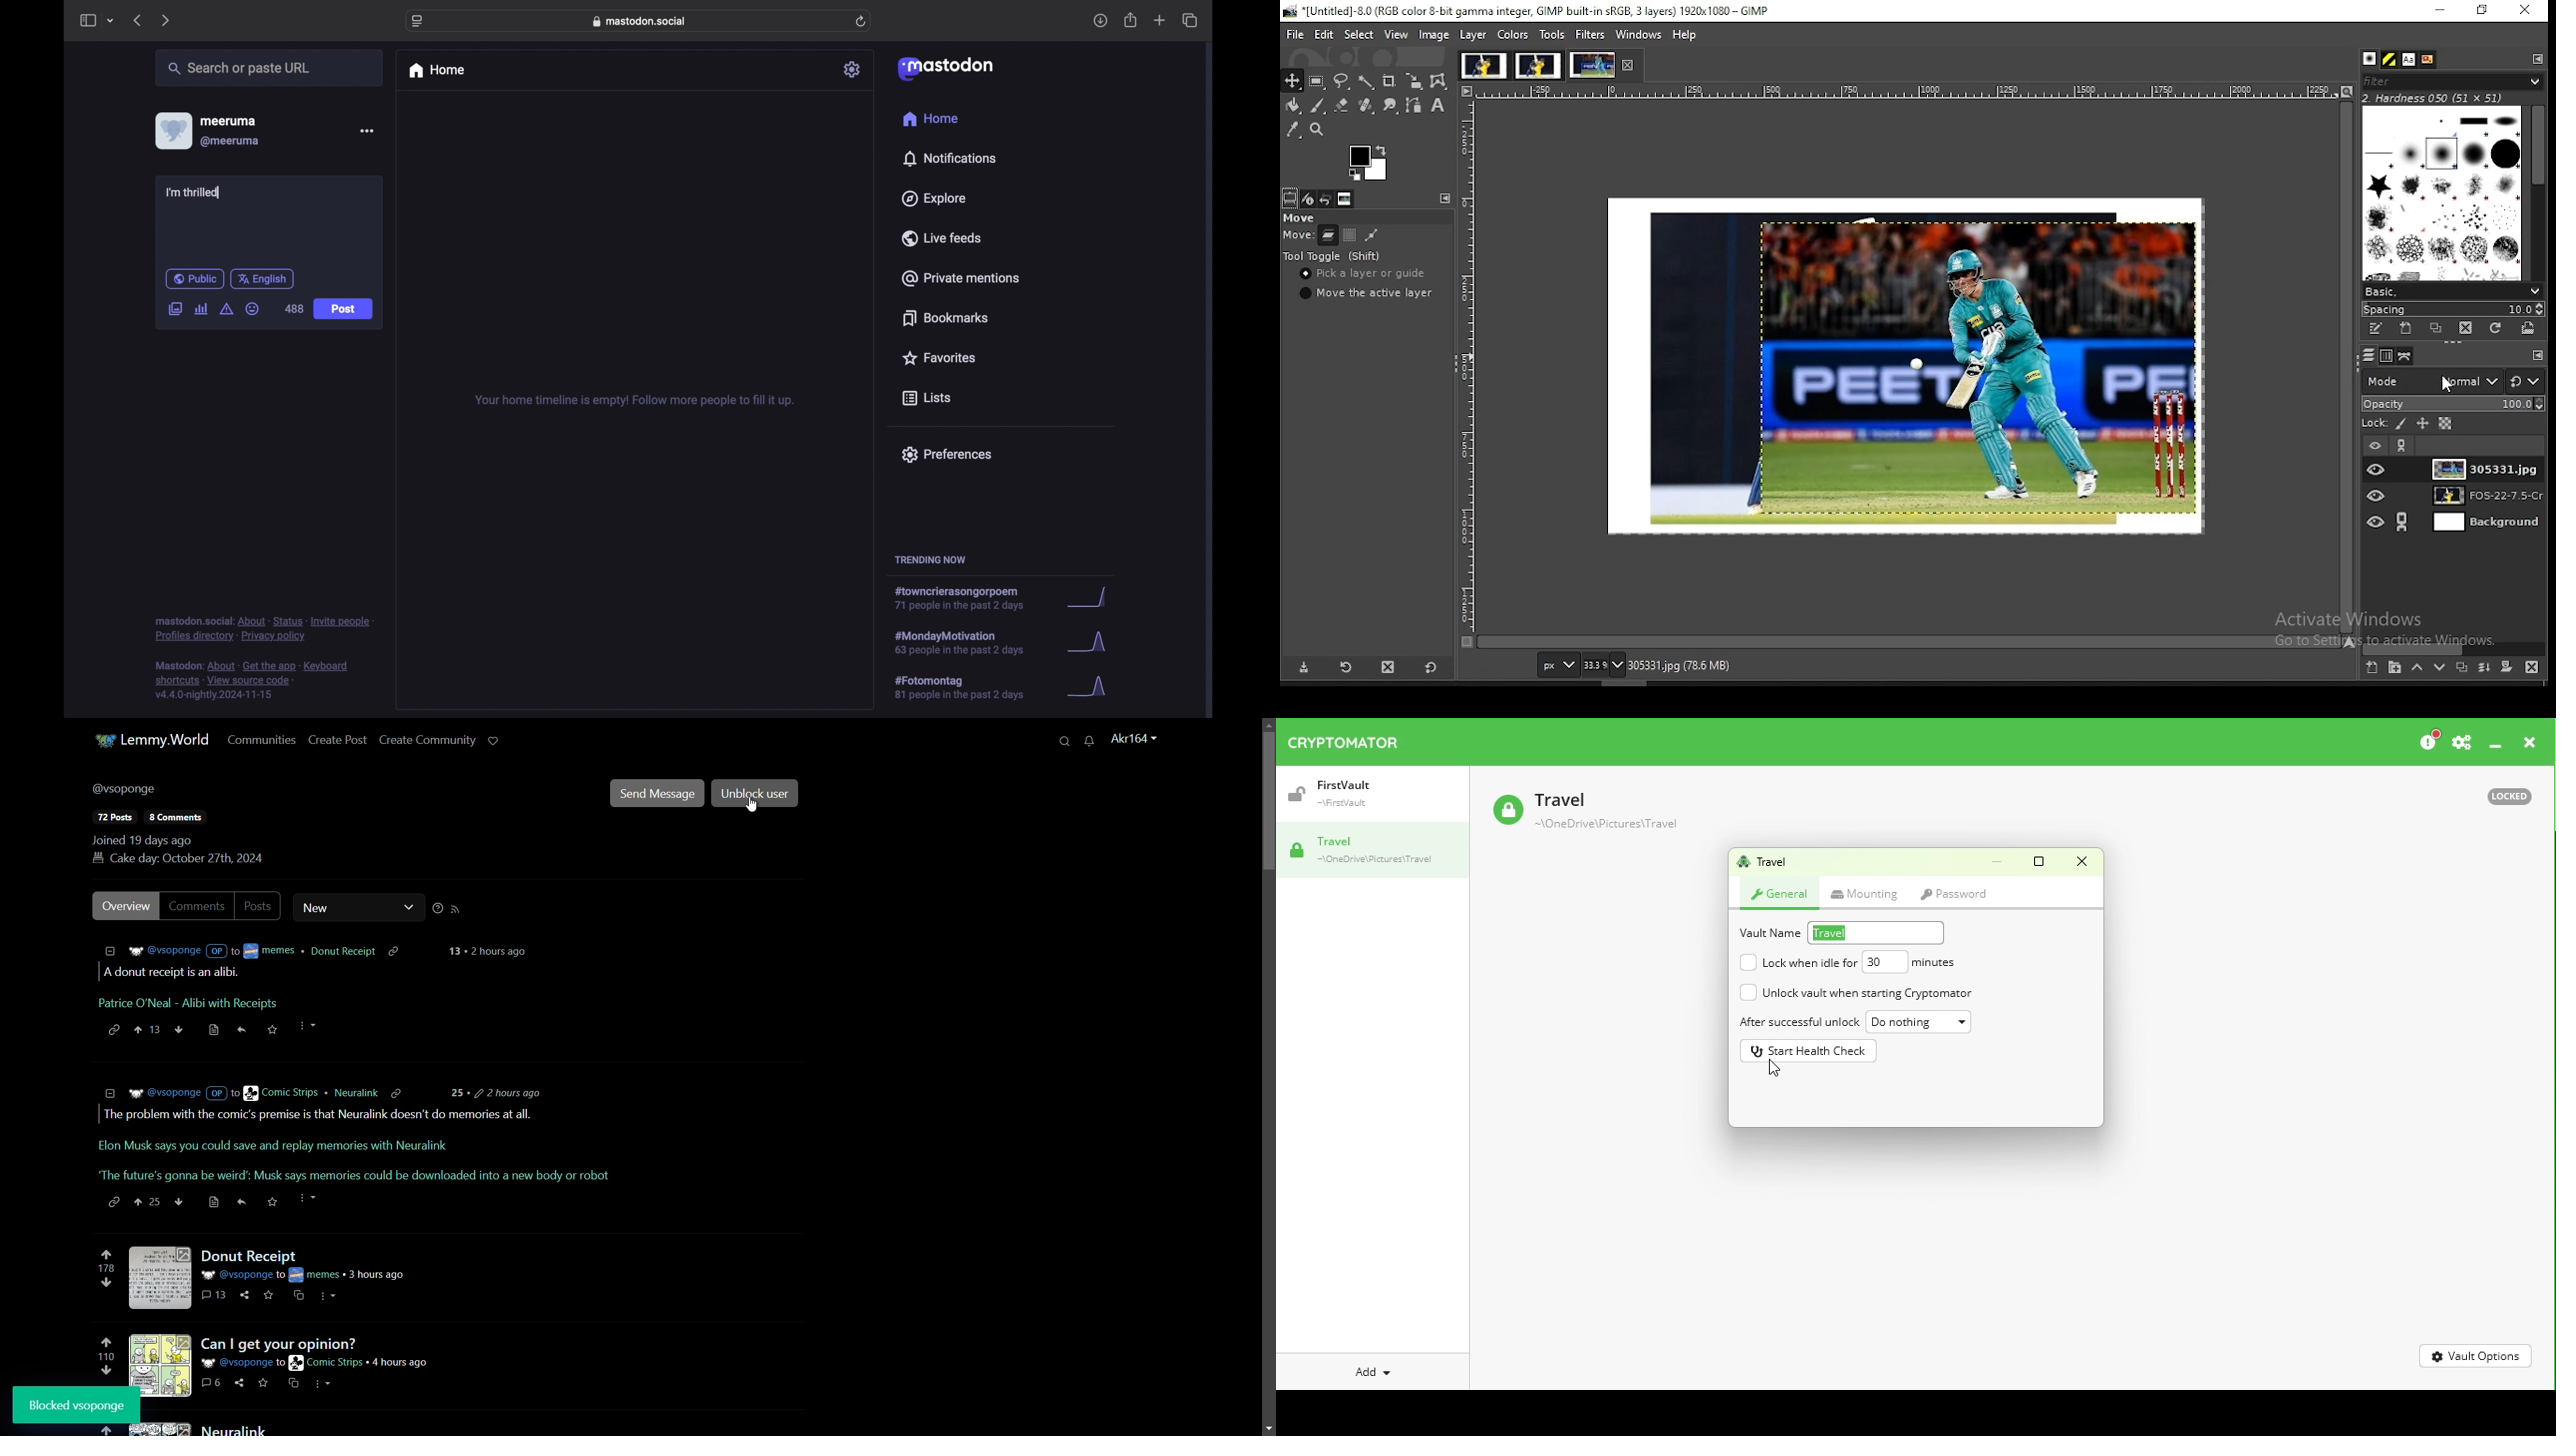  I want to click on comments, so click(174, 817).